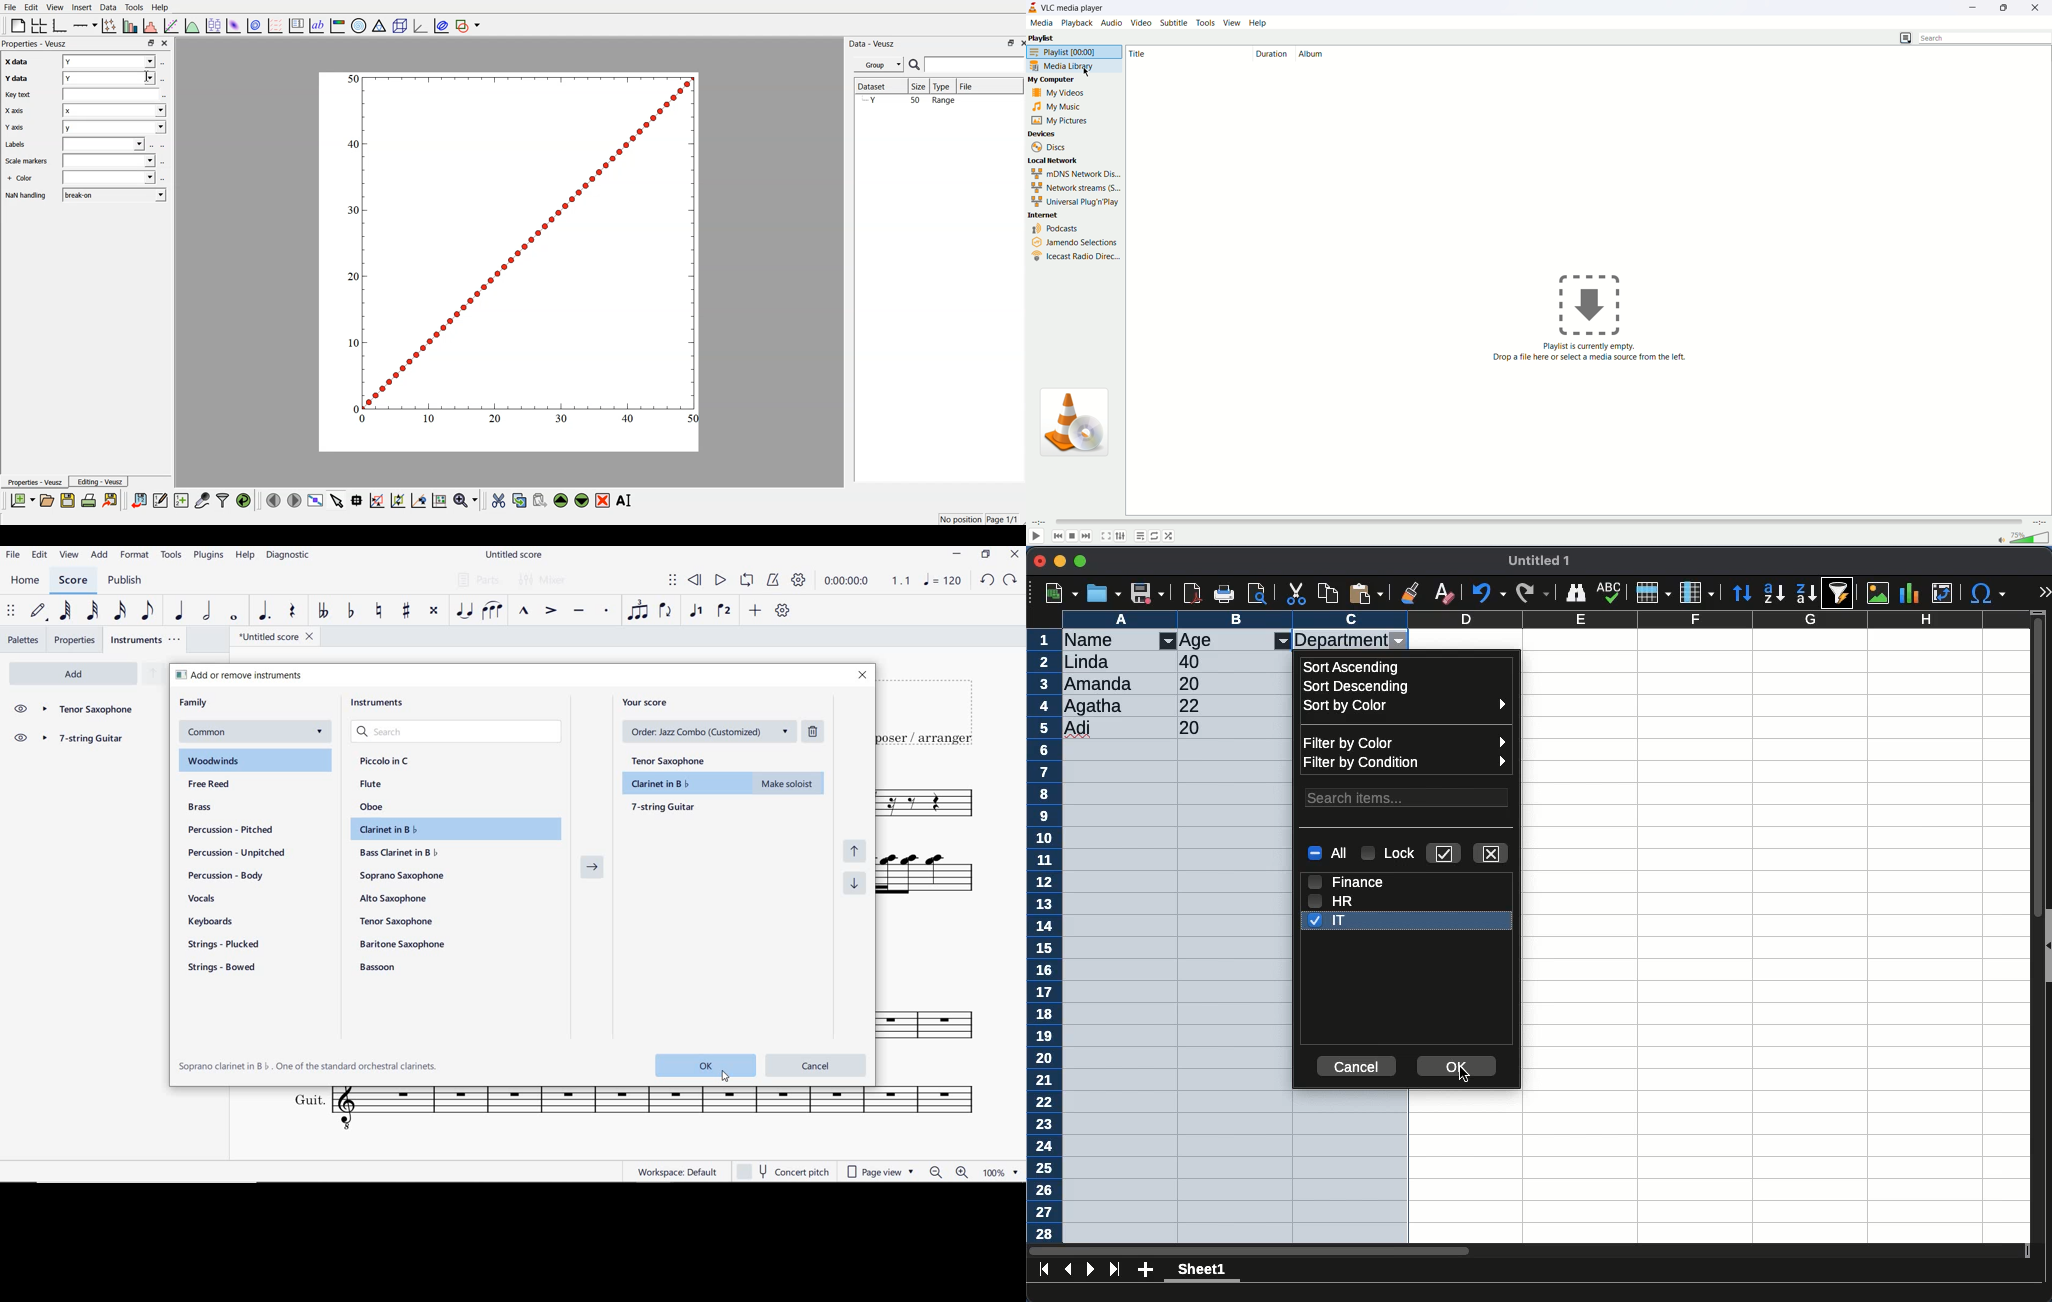  What do you see at coordinates (233, 785) in the screenshot?
I see `free reed` at bounding box center [233, 785].